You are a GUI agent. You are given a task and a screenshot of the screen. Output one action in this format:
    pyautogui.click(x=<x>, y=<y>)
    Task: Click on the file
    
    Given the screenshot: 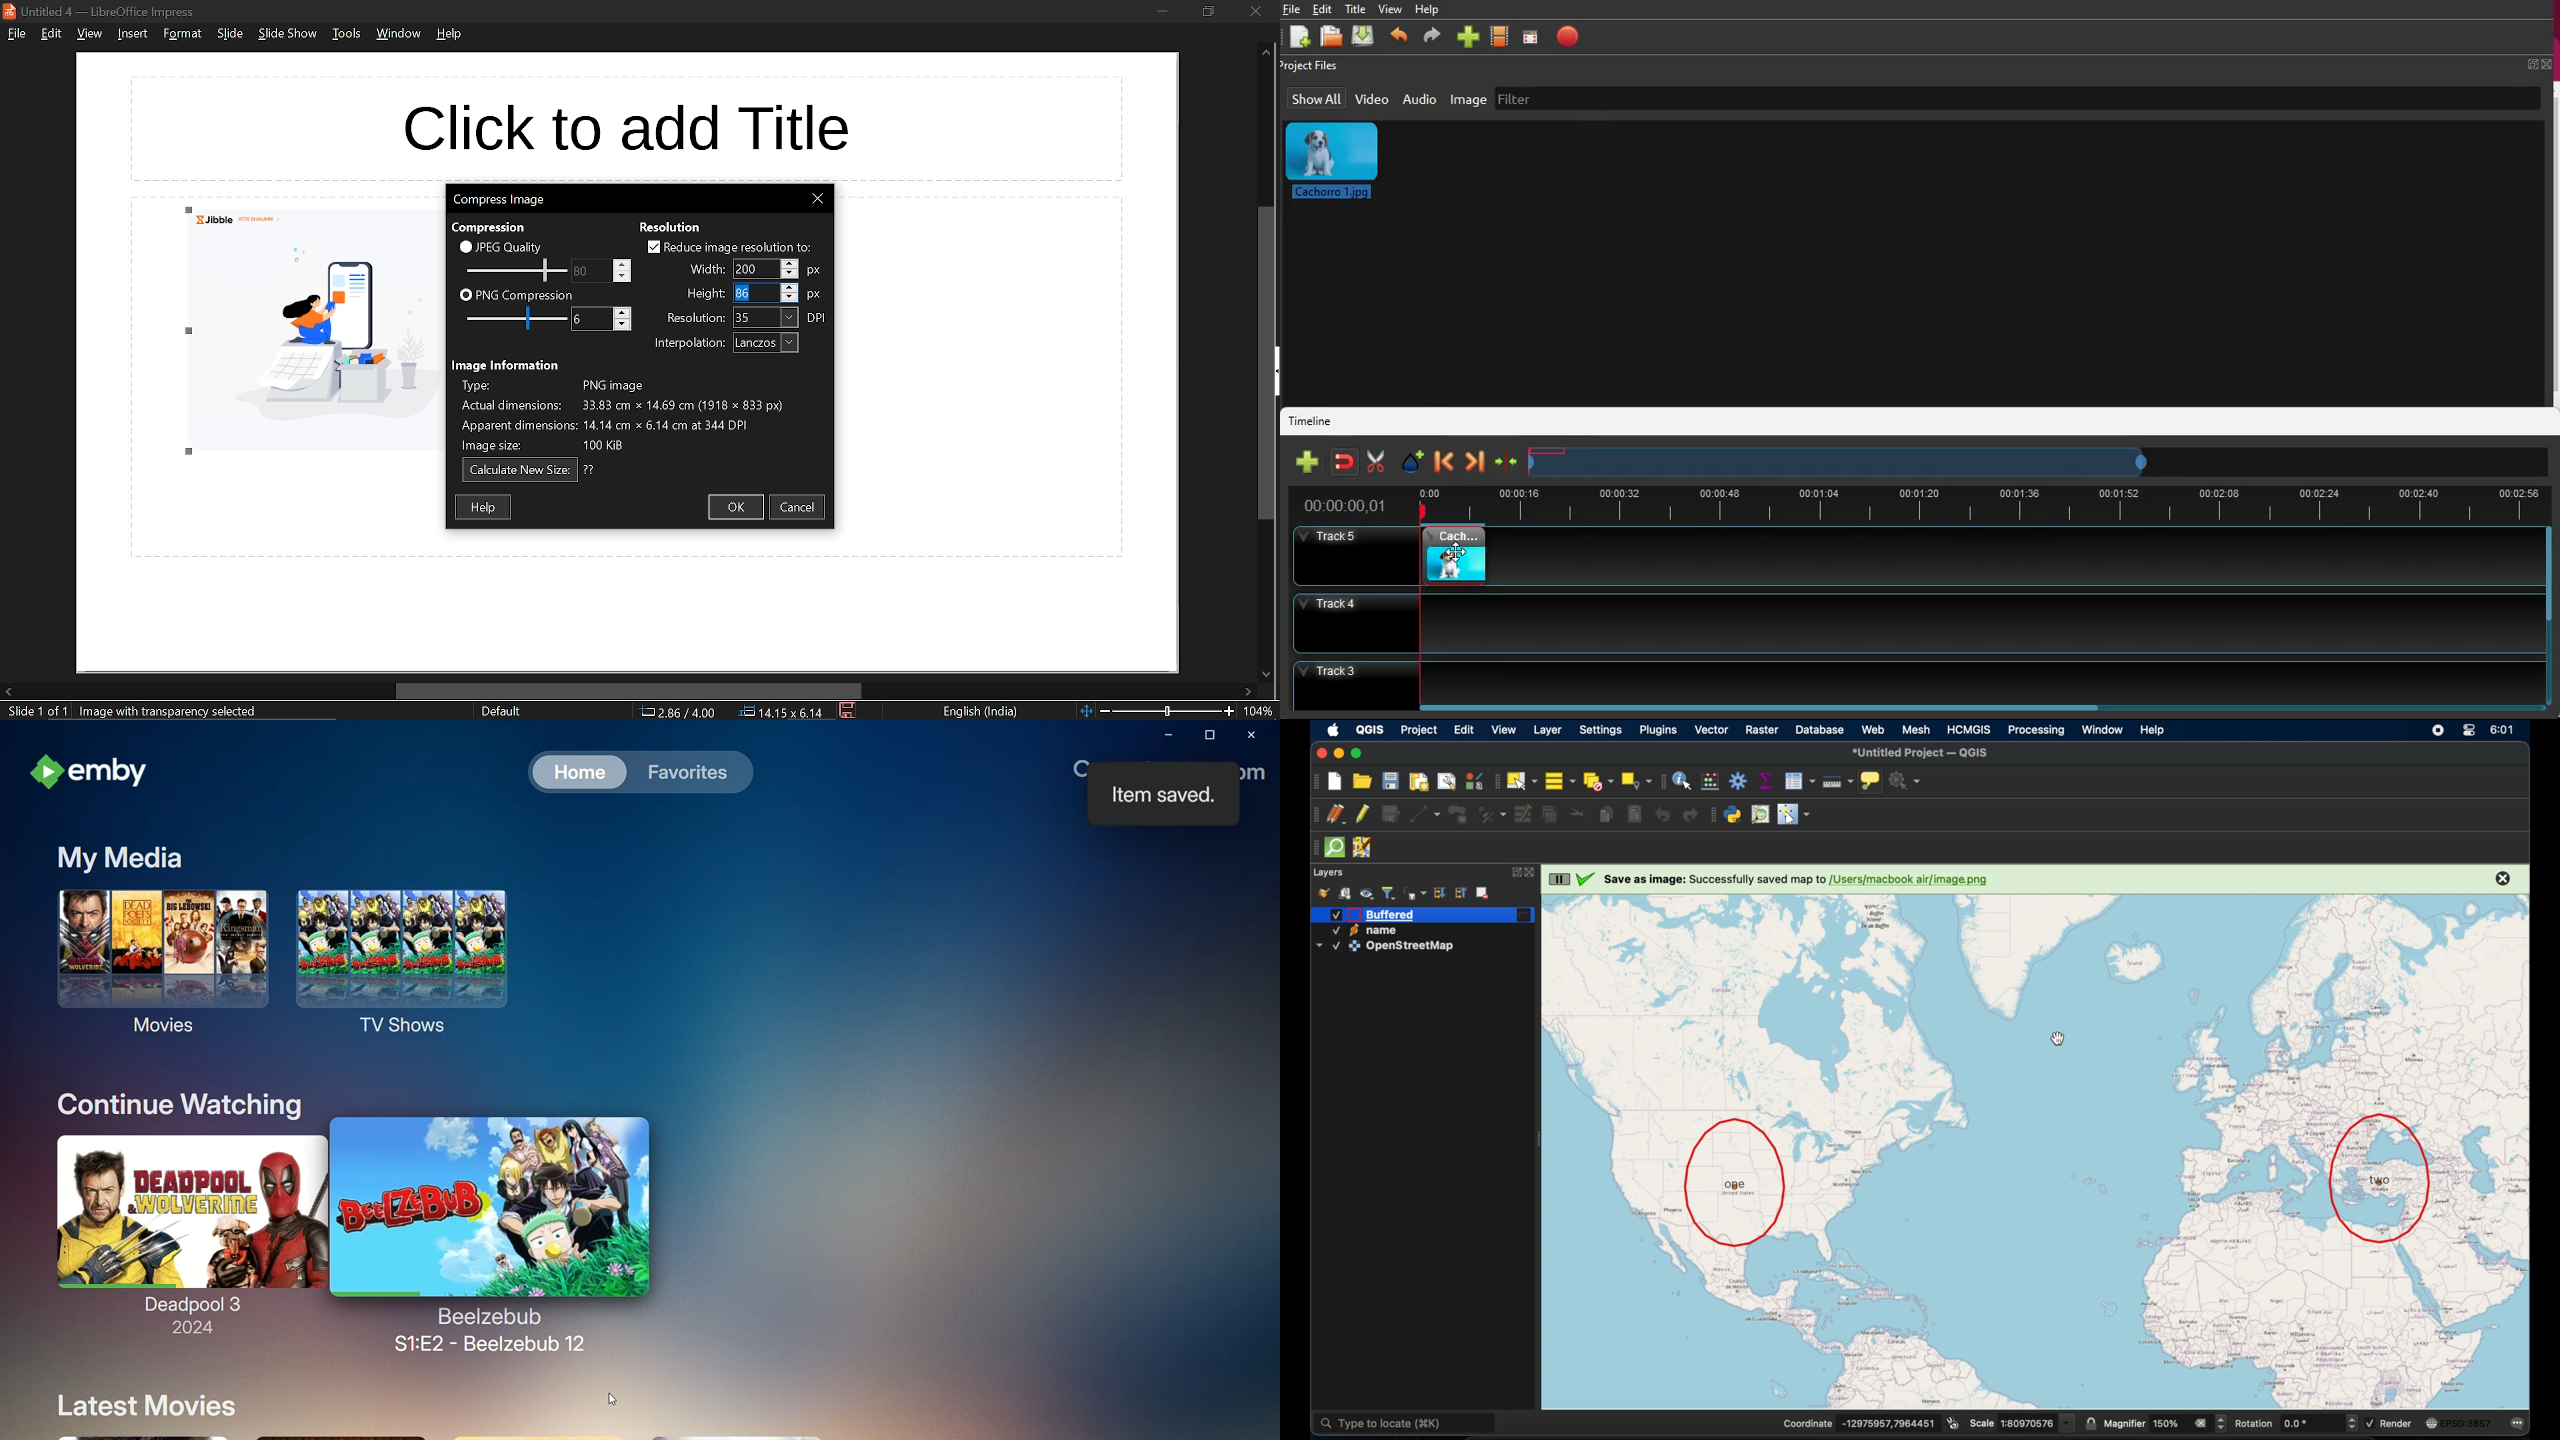 What is the action you would take?
    pyautogui.click(x=16, y=33)
    